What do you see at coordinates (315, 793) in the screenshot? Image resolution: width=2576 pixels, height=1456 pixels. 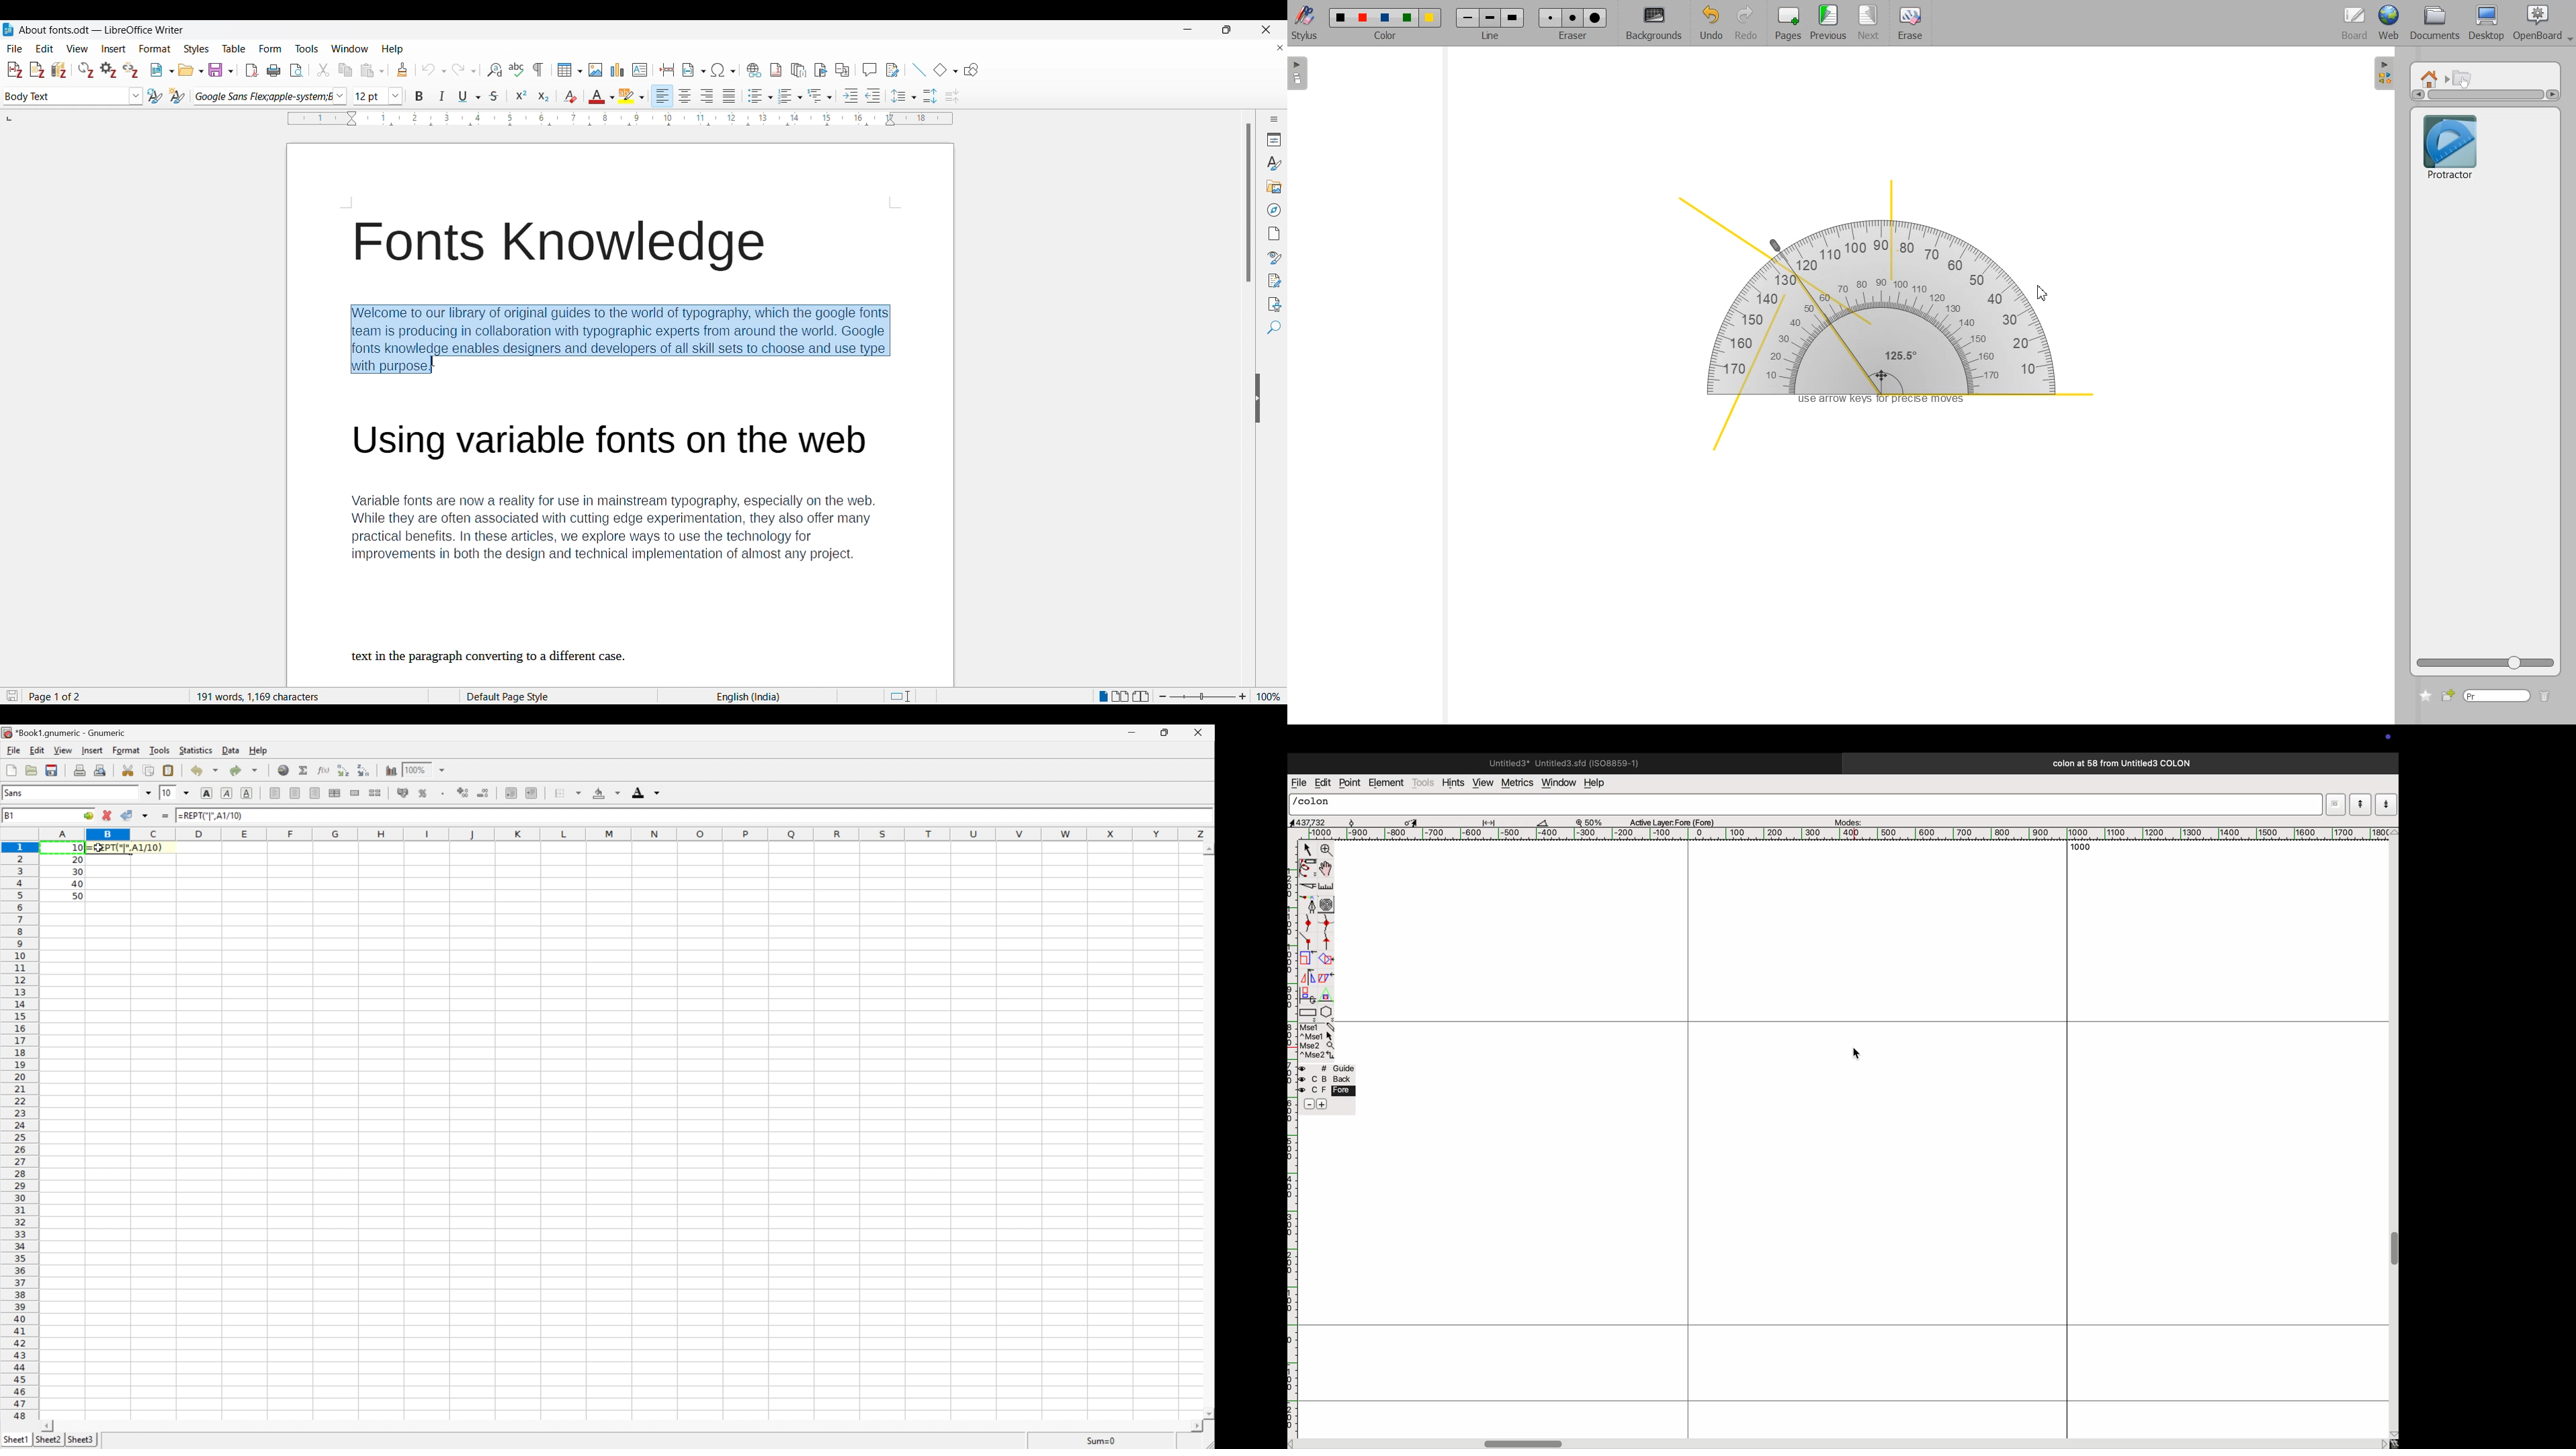 I see `Align Right` at bounding box center [315, 793].